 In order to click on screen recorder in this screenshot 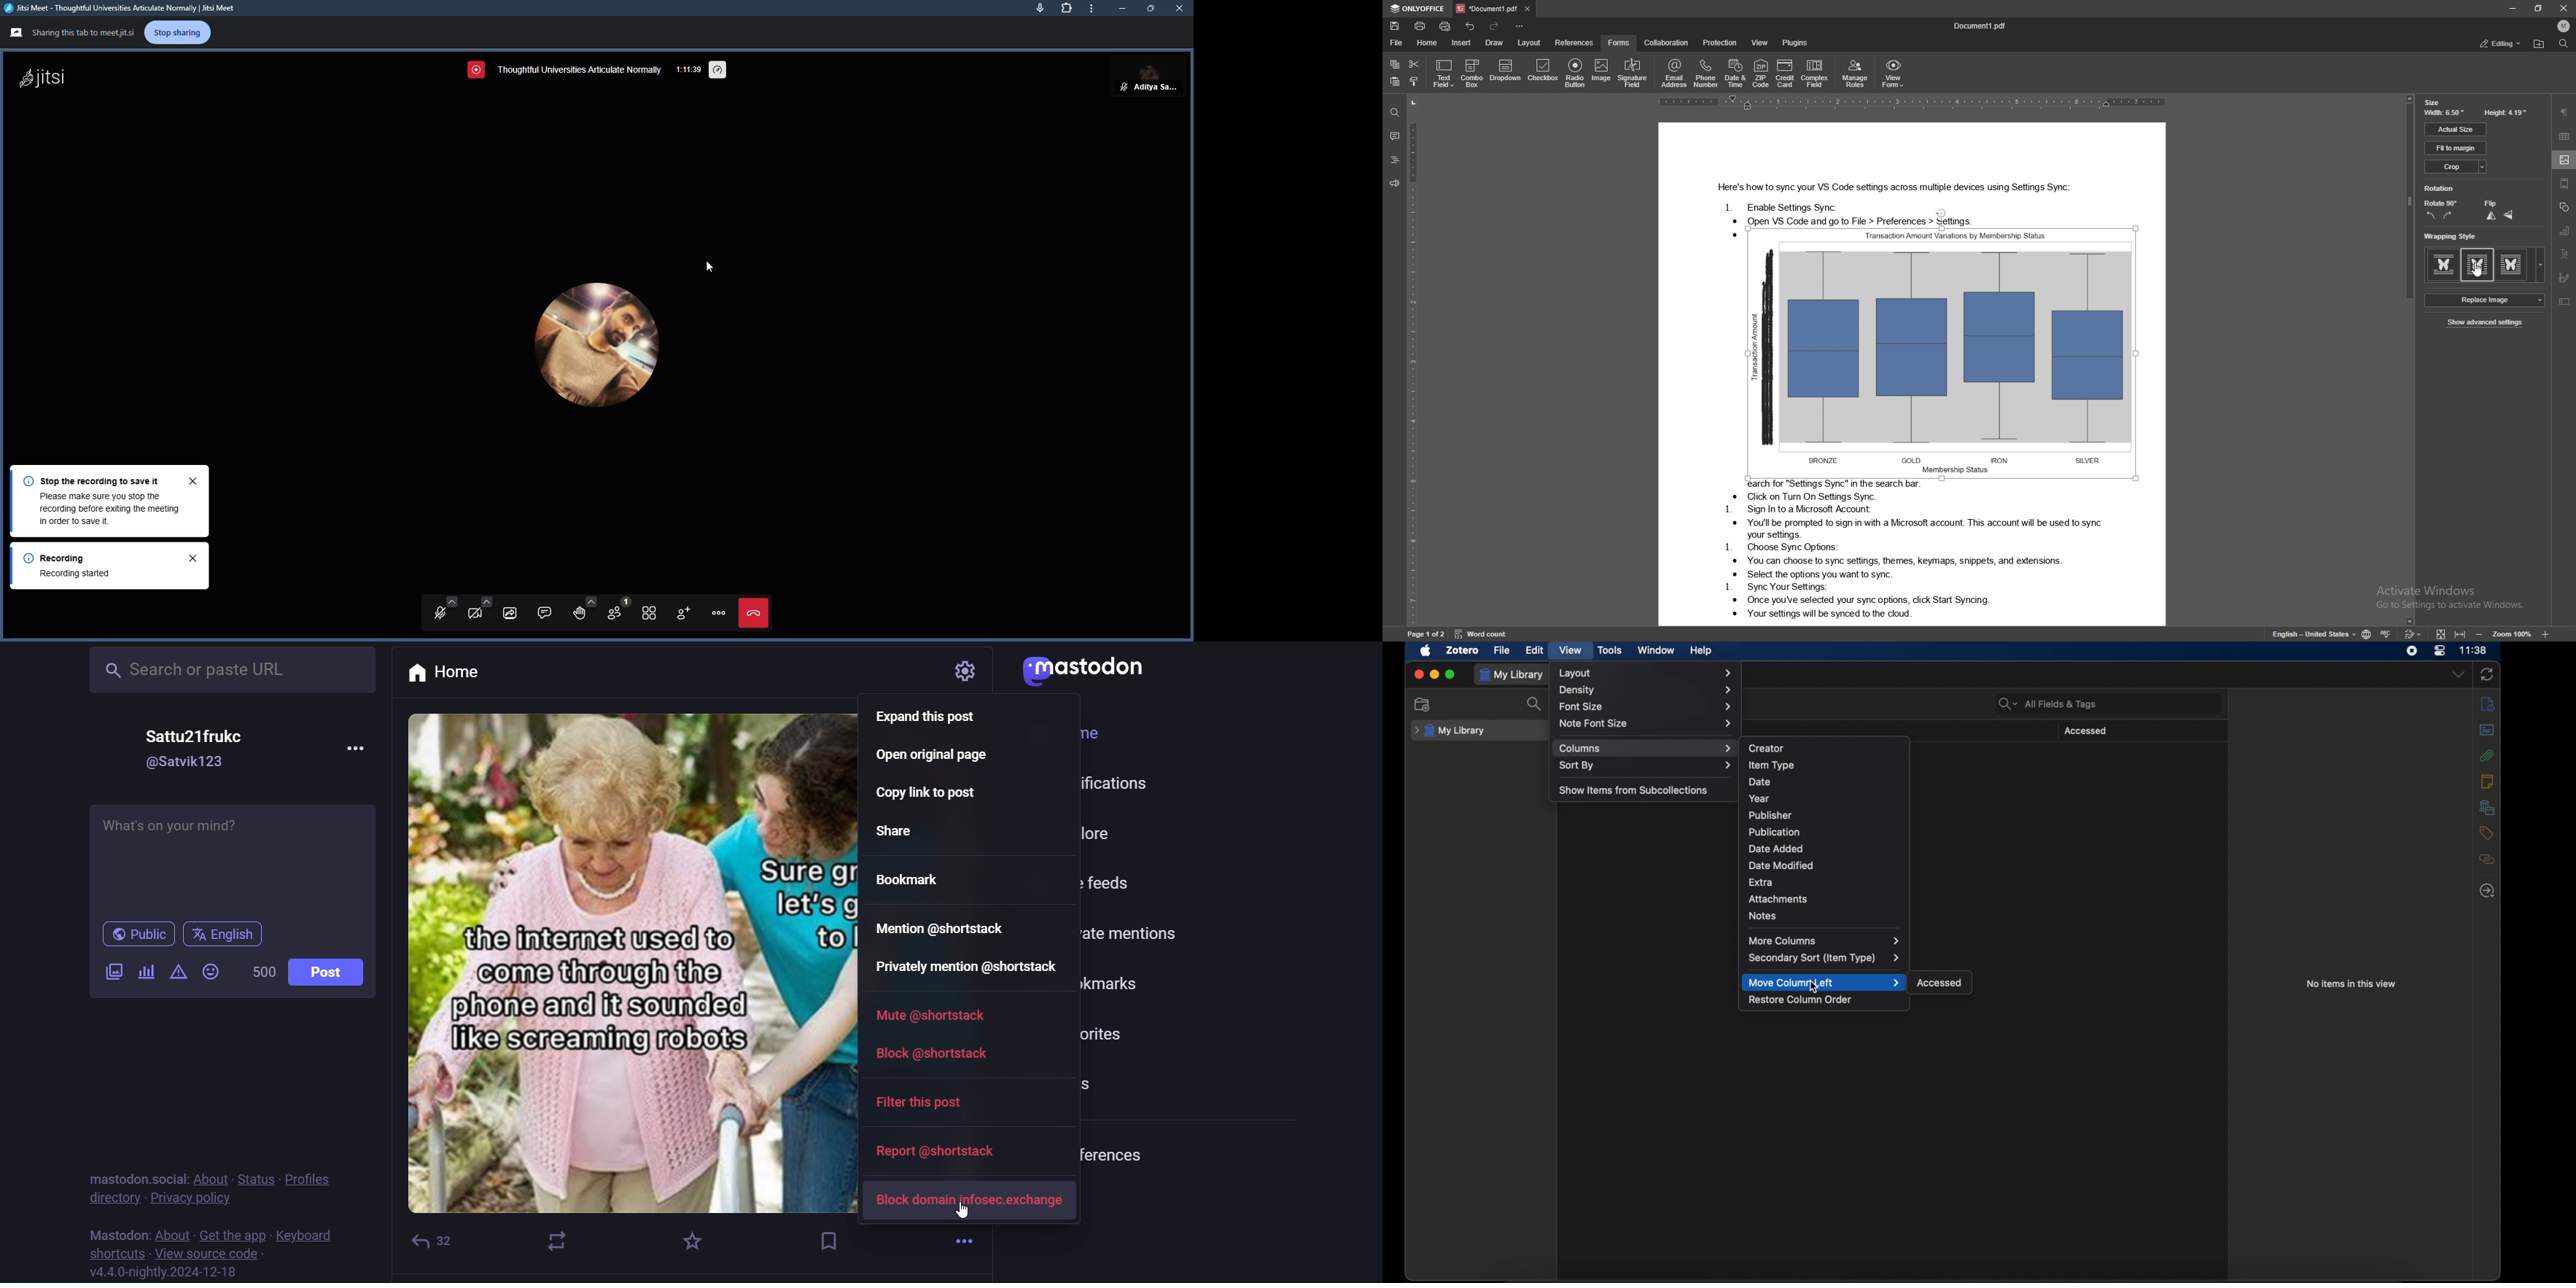, I will do `click(2412, 651)`.